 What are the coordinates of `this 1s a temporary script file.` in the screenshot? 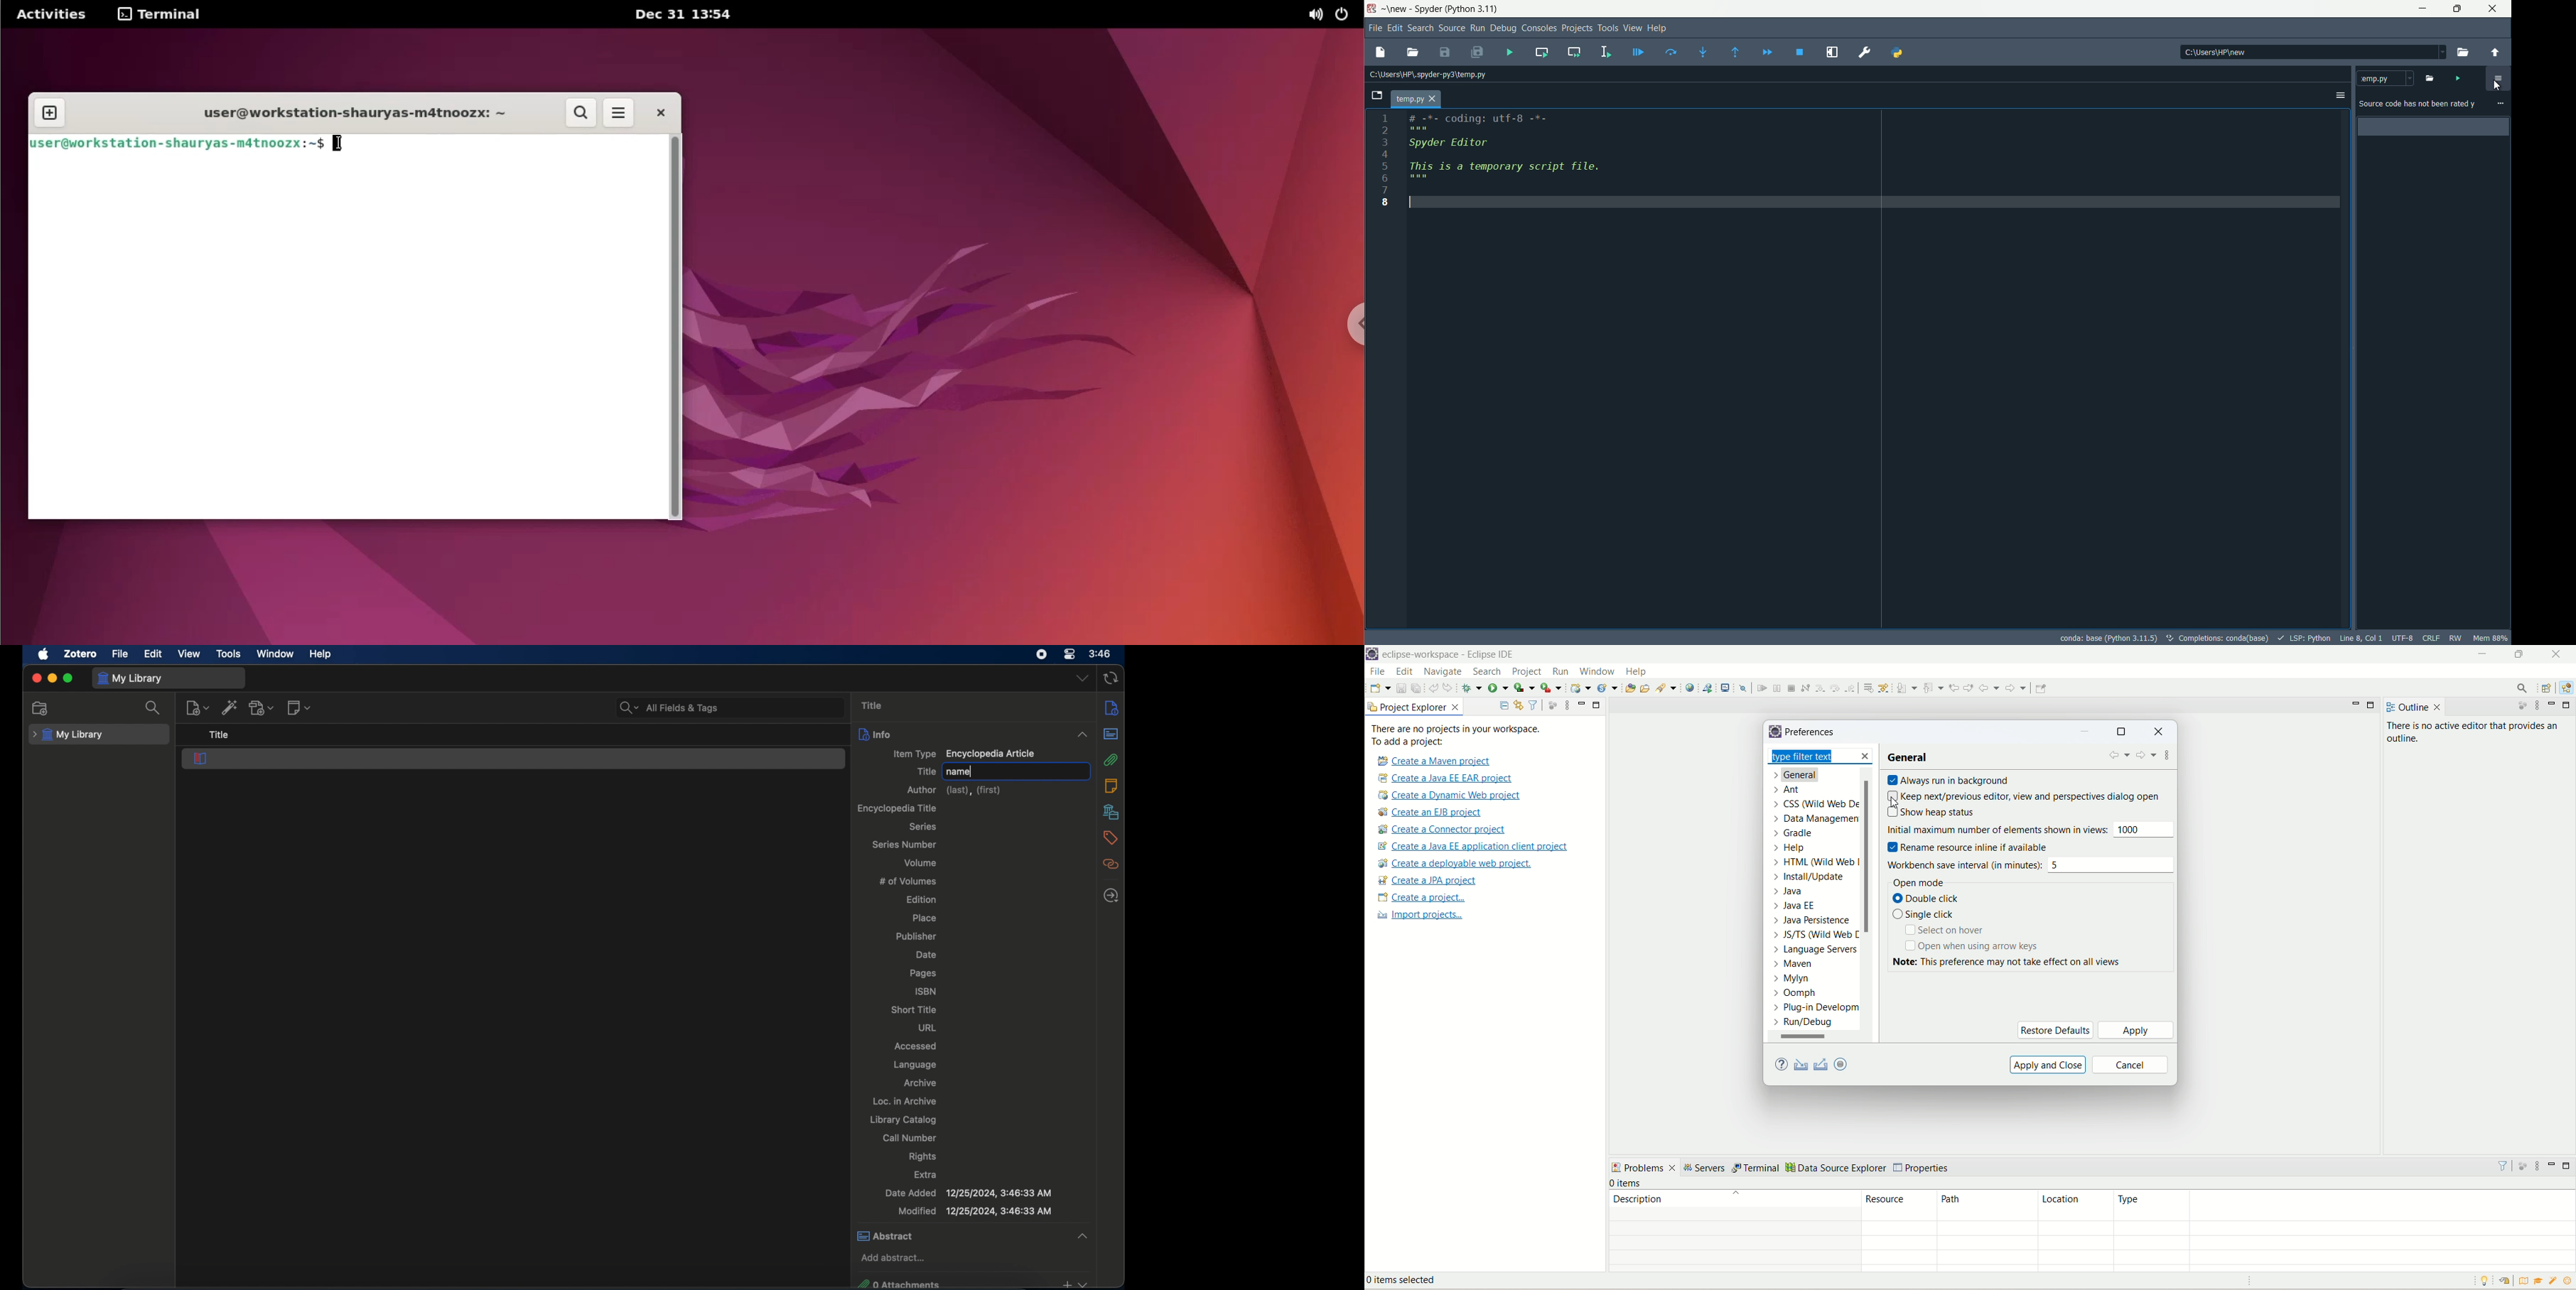 It's located at (1516, 175).